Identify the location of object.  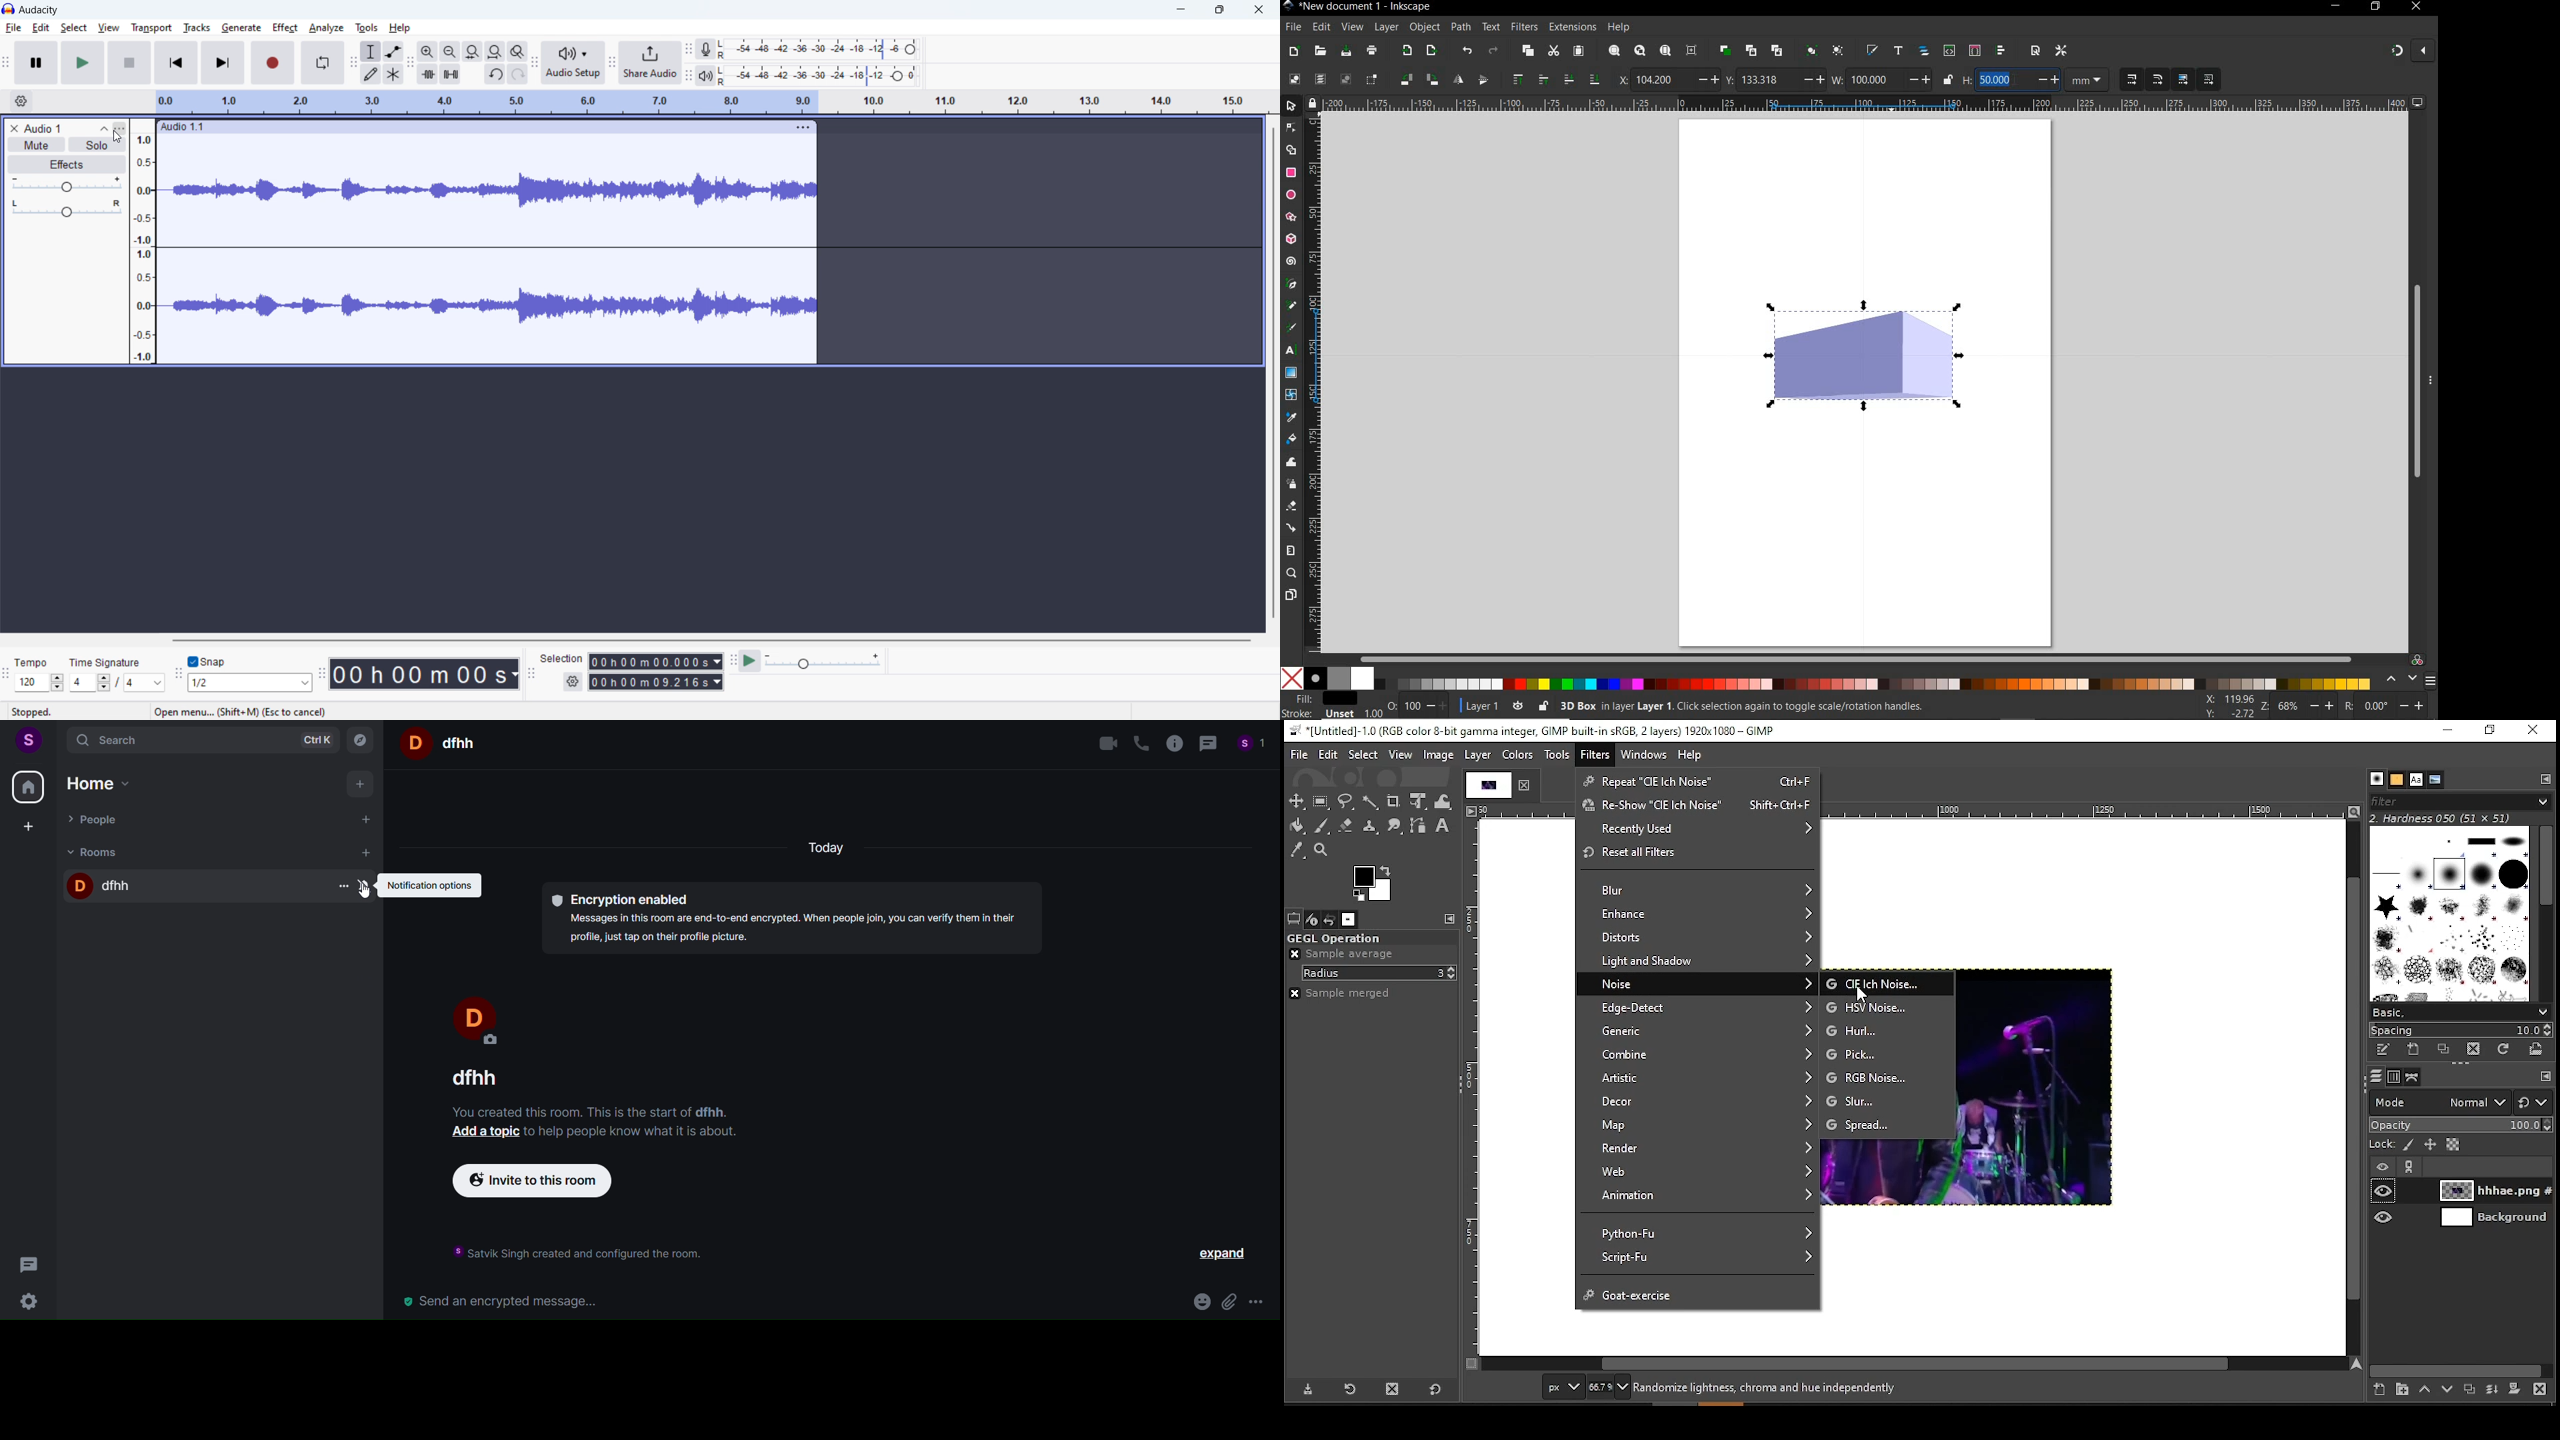
(1424, 28).